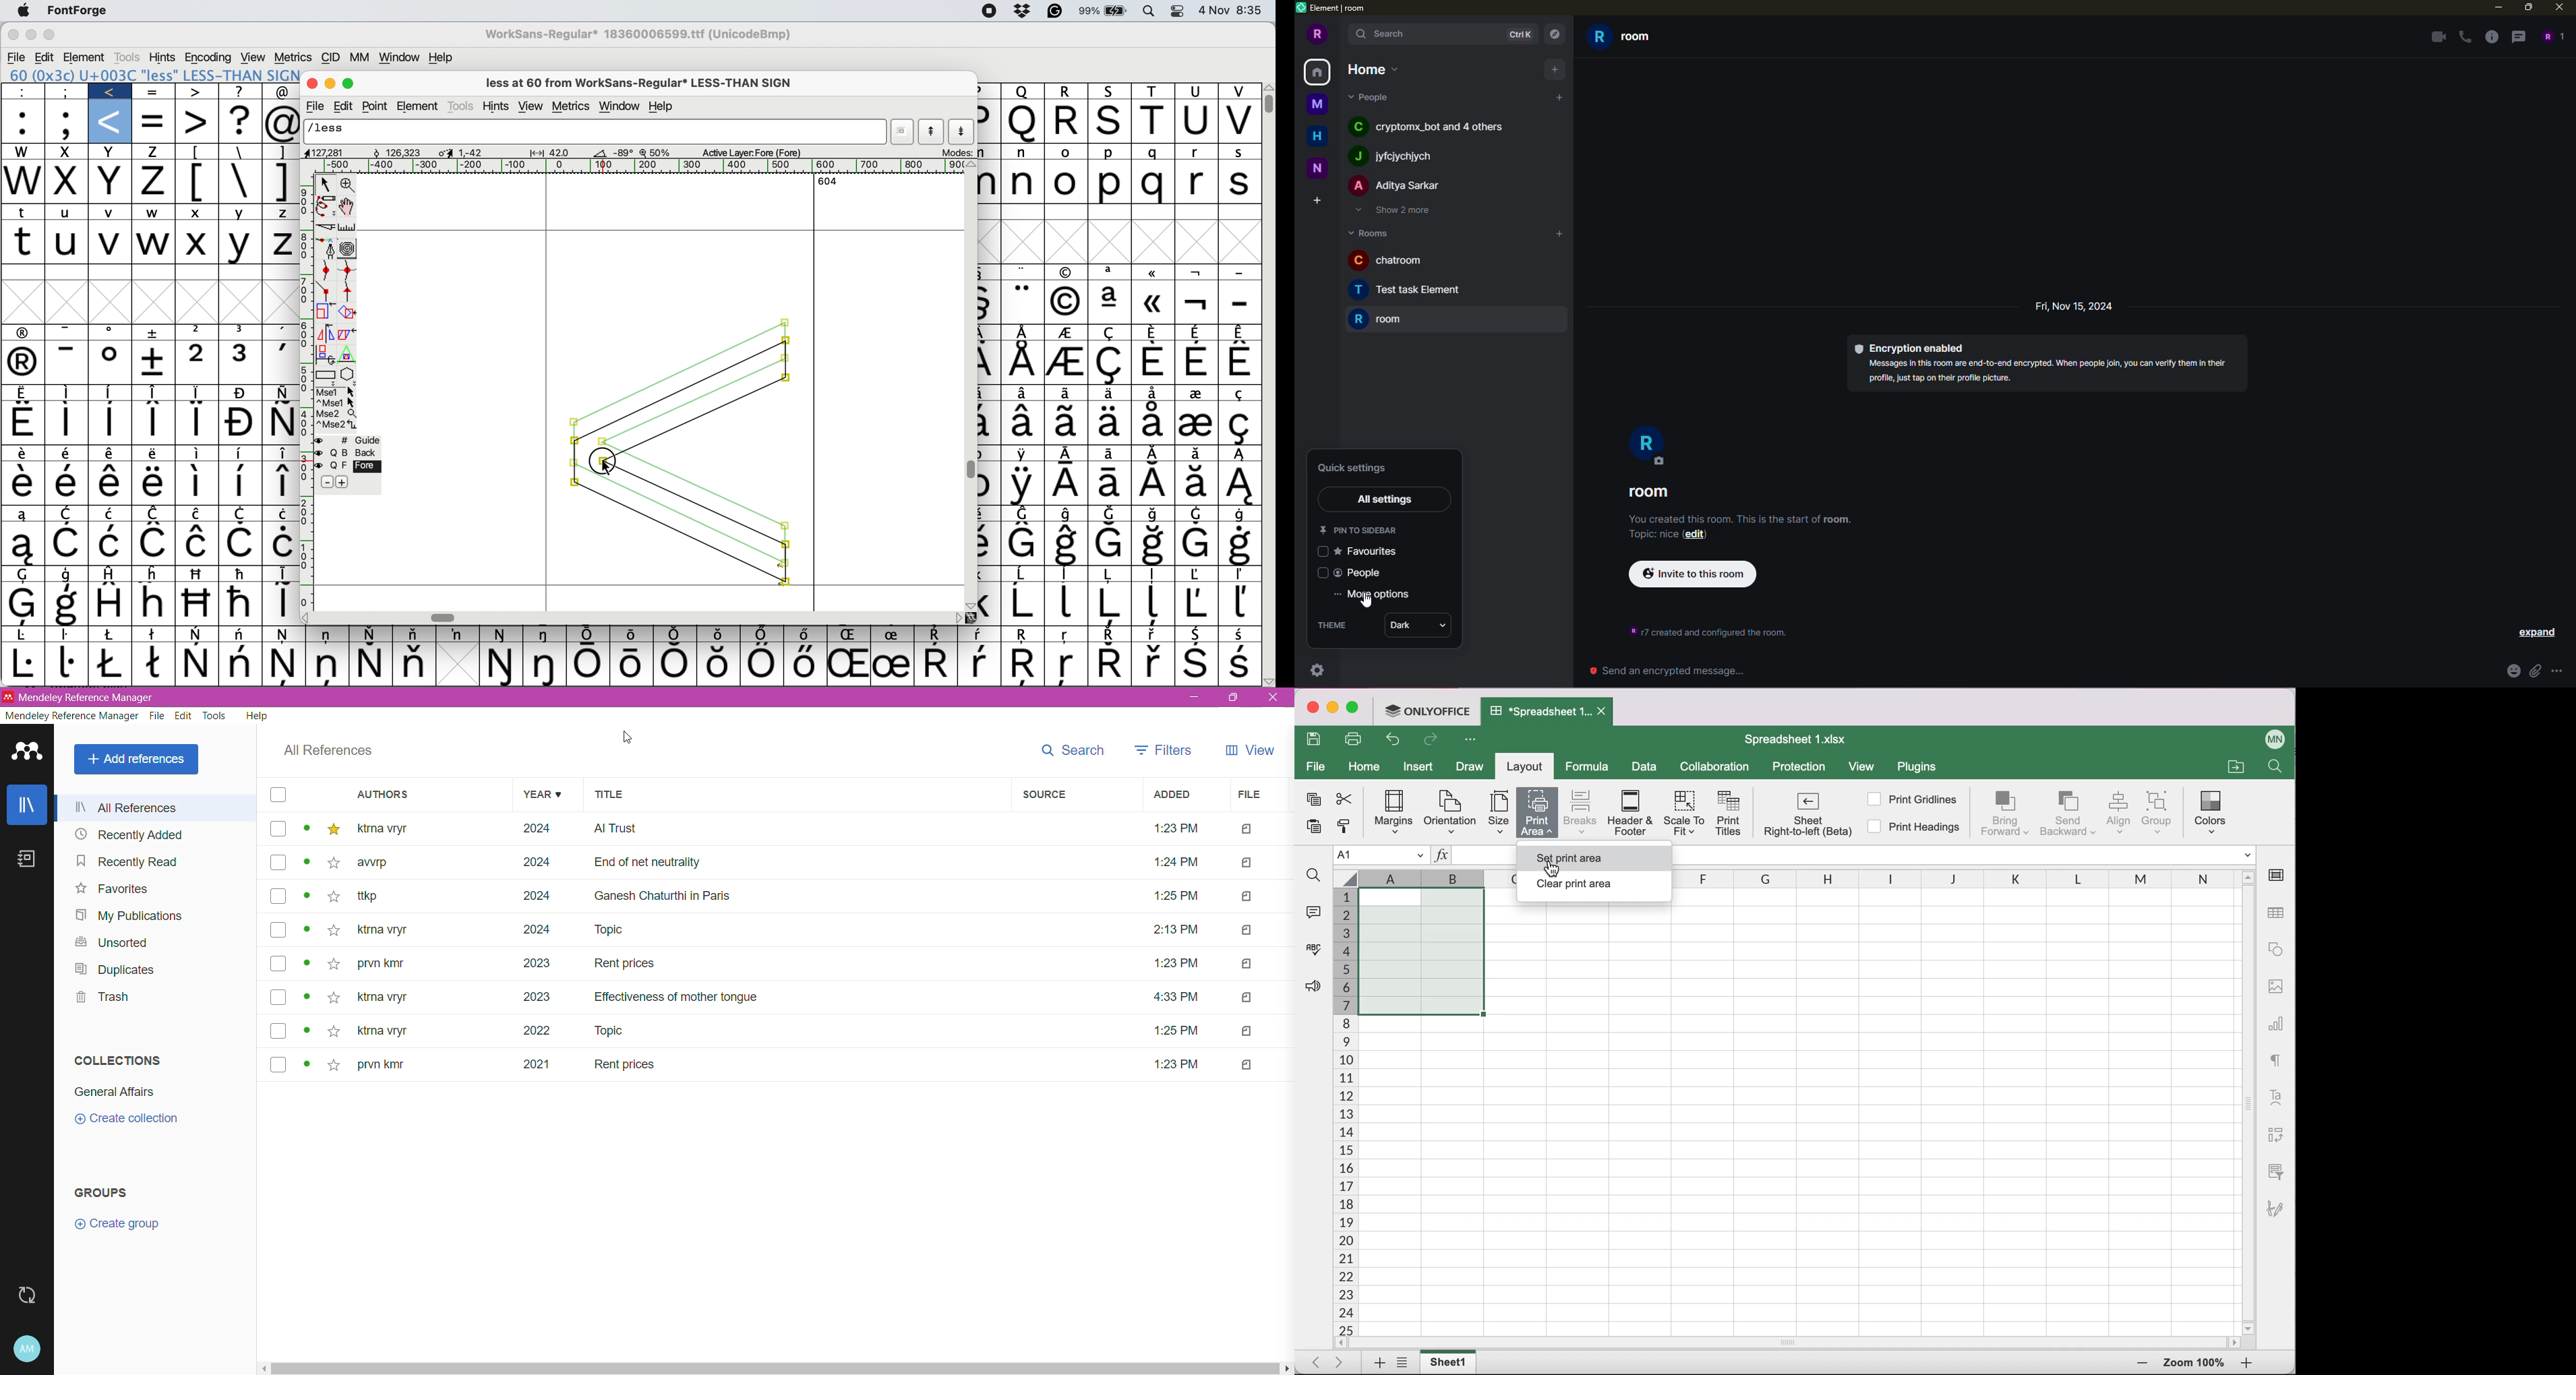  What do you see at coordinates (25, 364) in the screenshot?
I see `Symbol` at bounding box center [25, 364].